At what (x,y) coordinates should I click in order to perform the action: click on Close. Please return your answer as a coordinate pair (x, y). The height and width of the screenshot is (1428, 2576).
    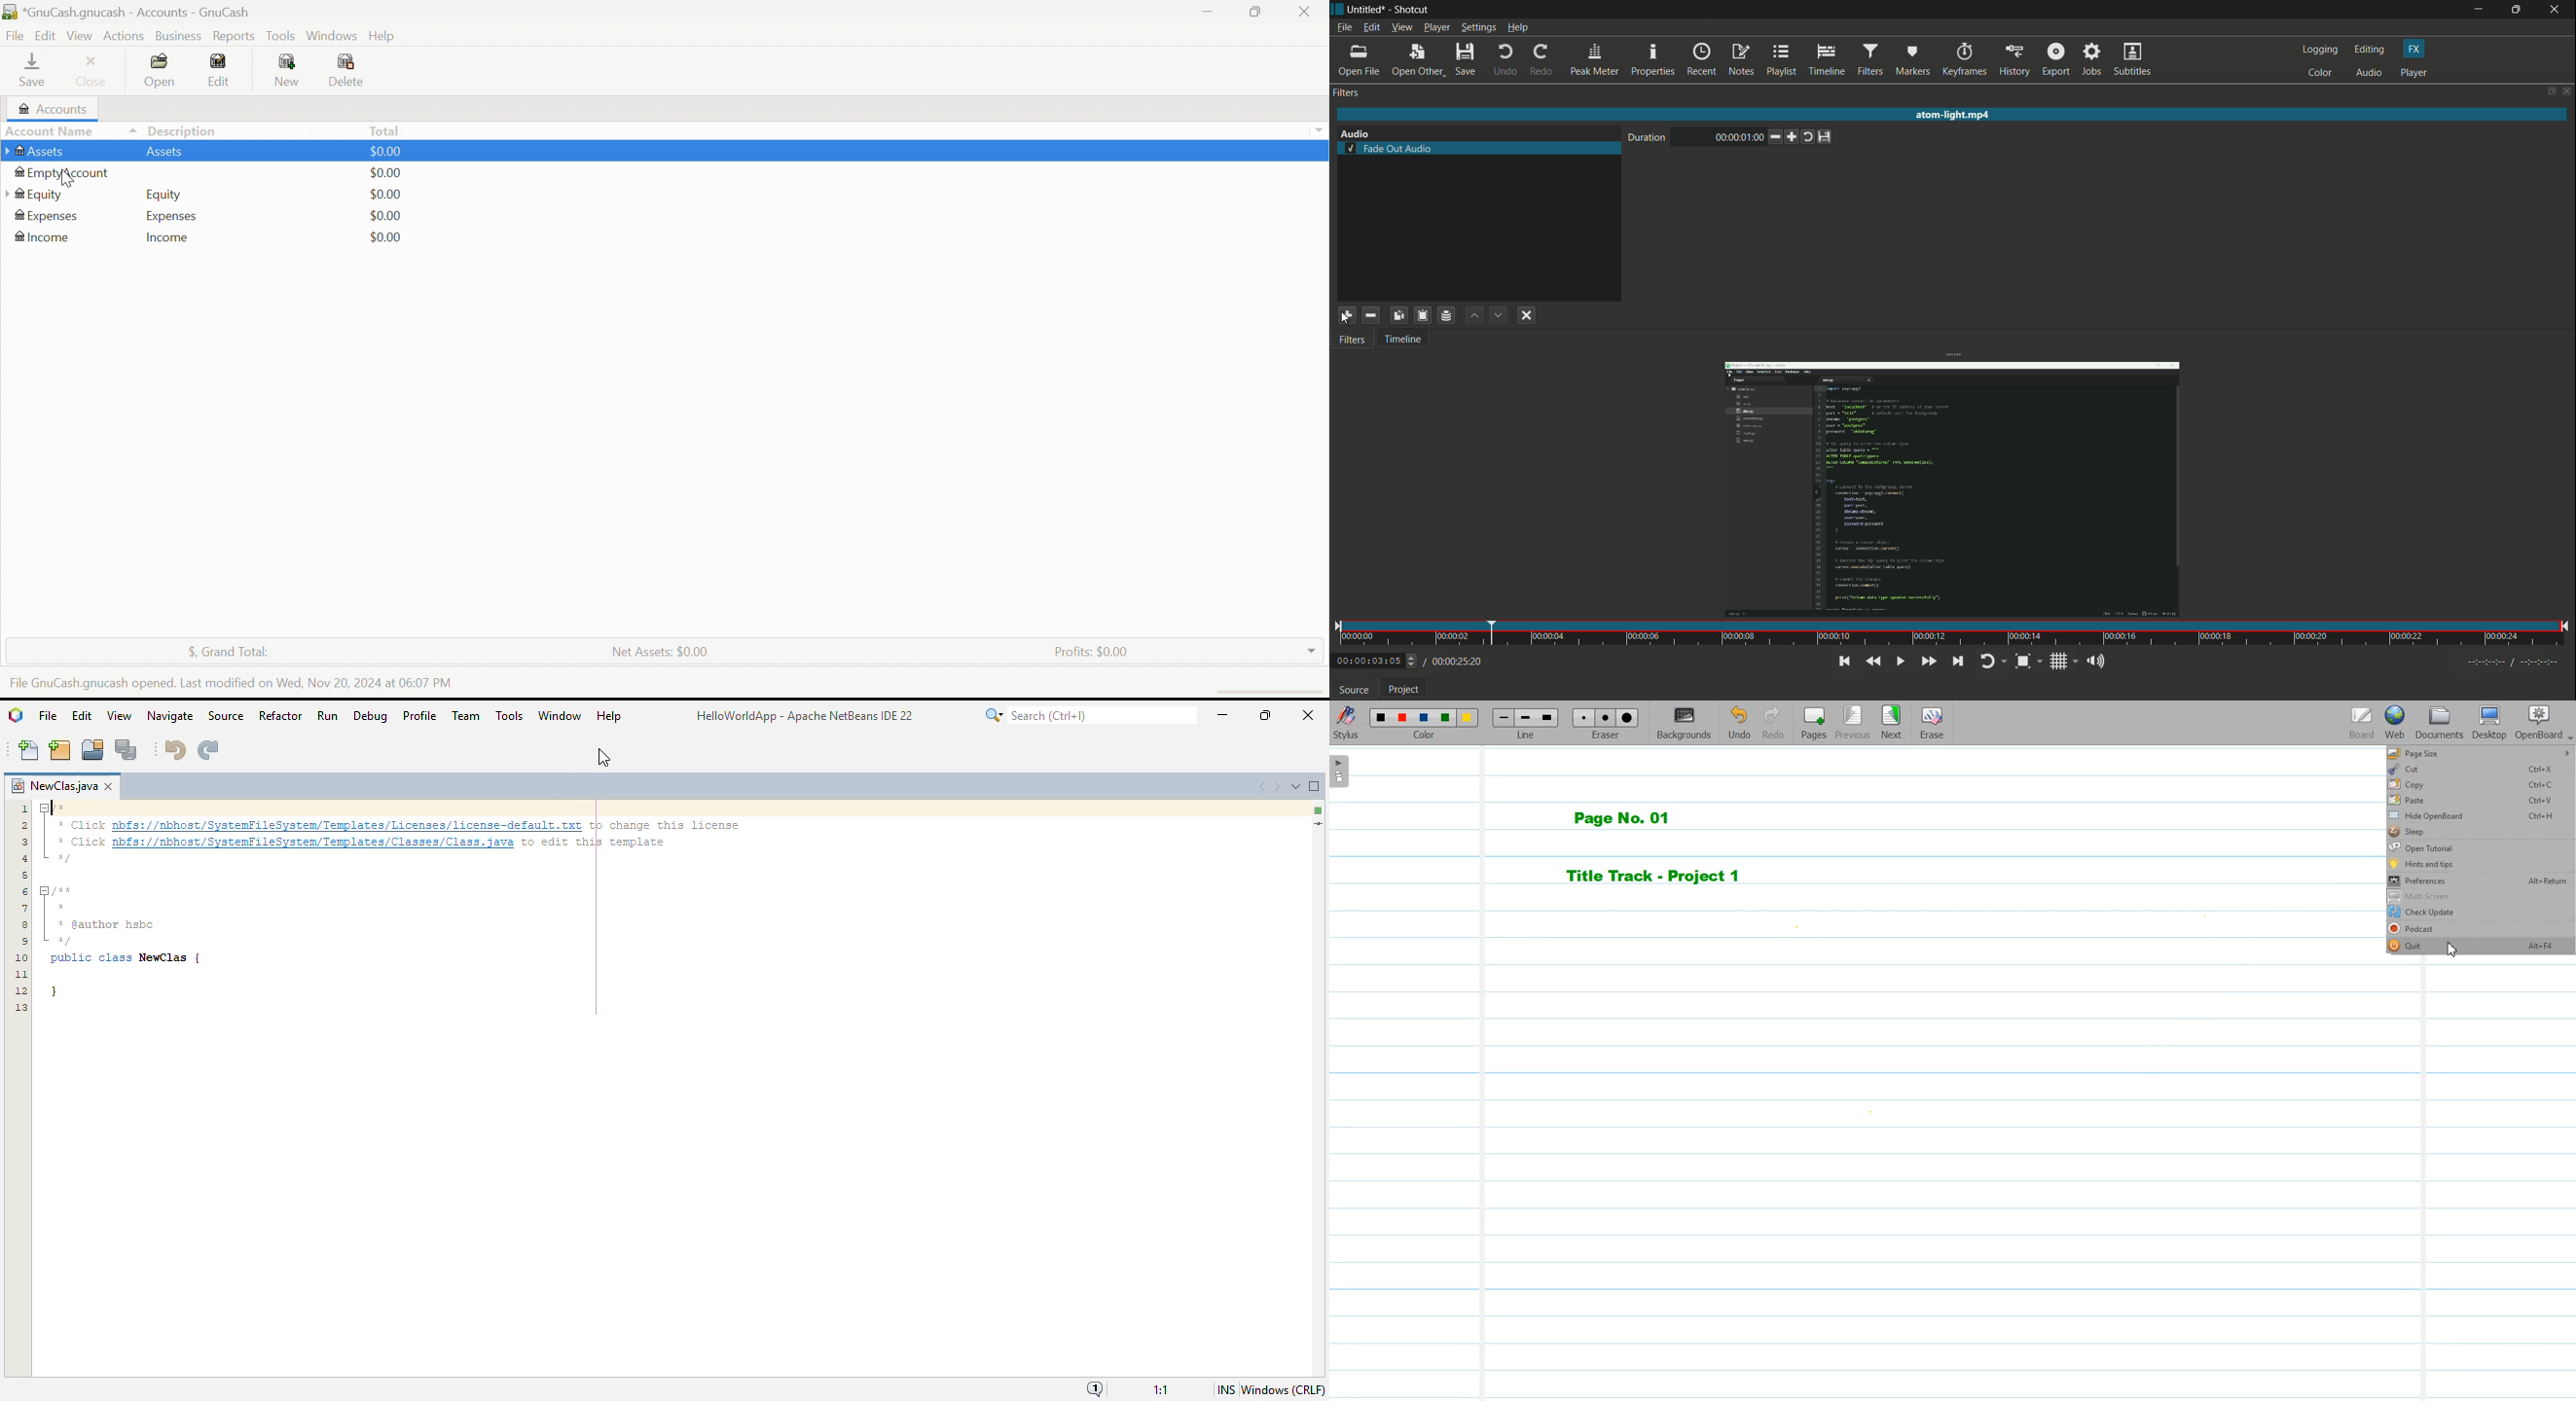
    Looking at the image, I should click on (1308, 12).